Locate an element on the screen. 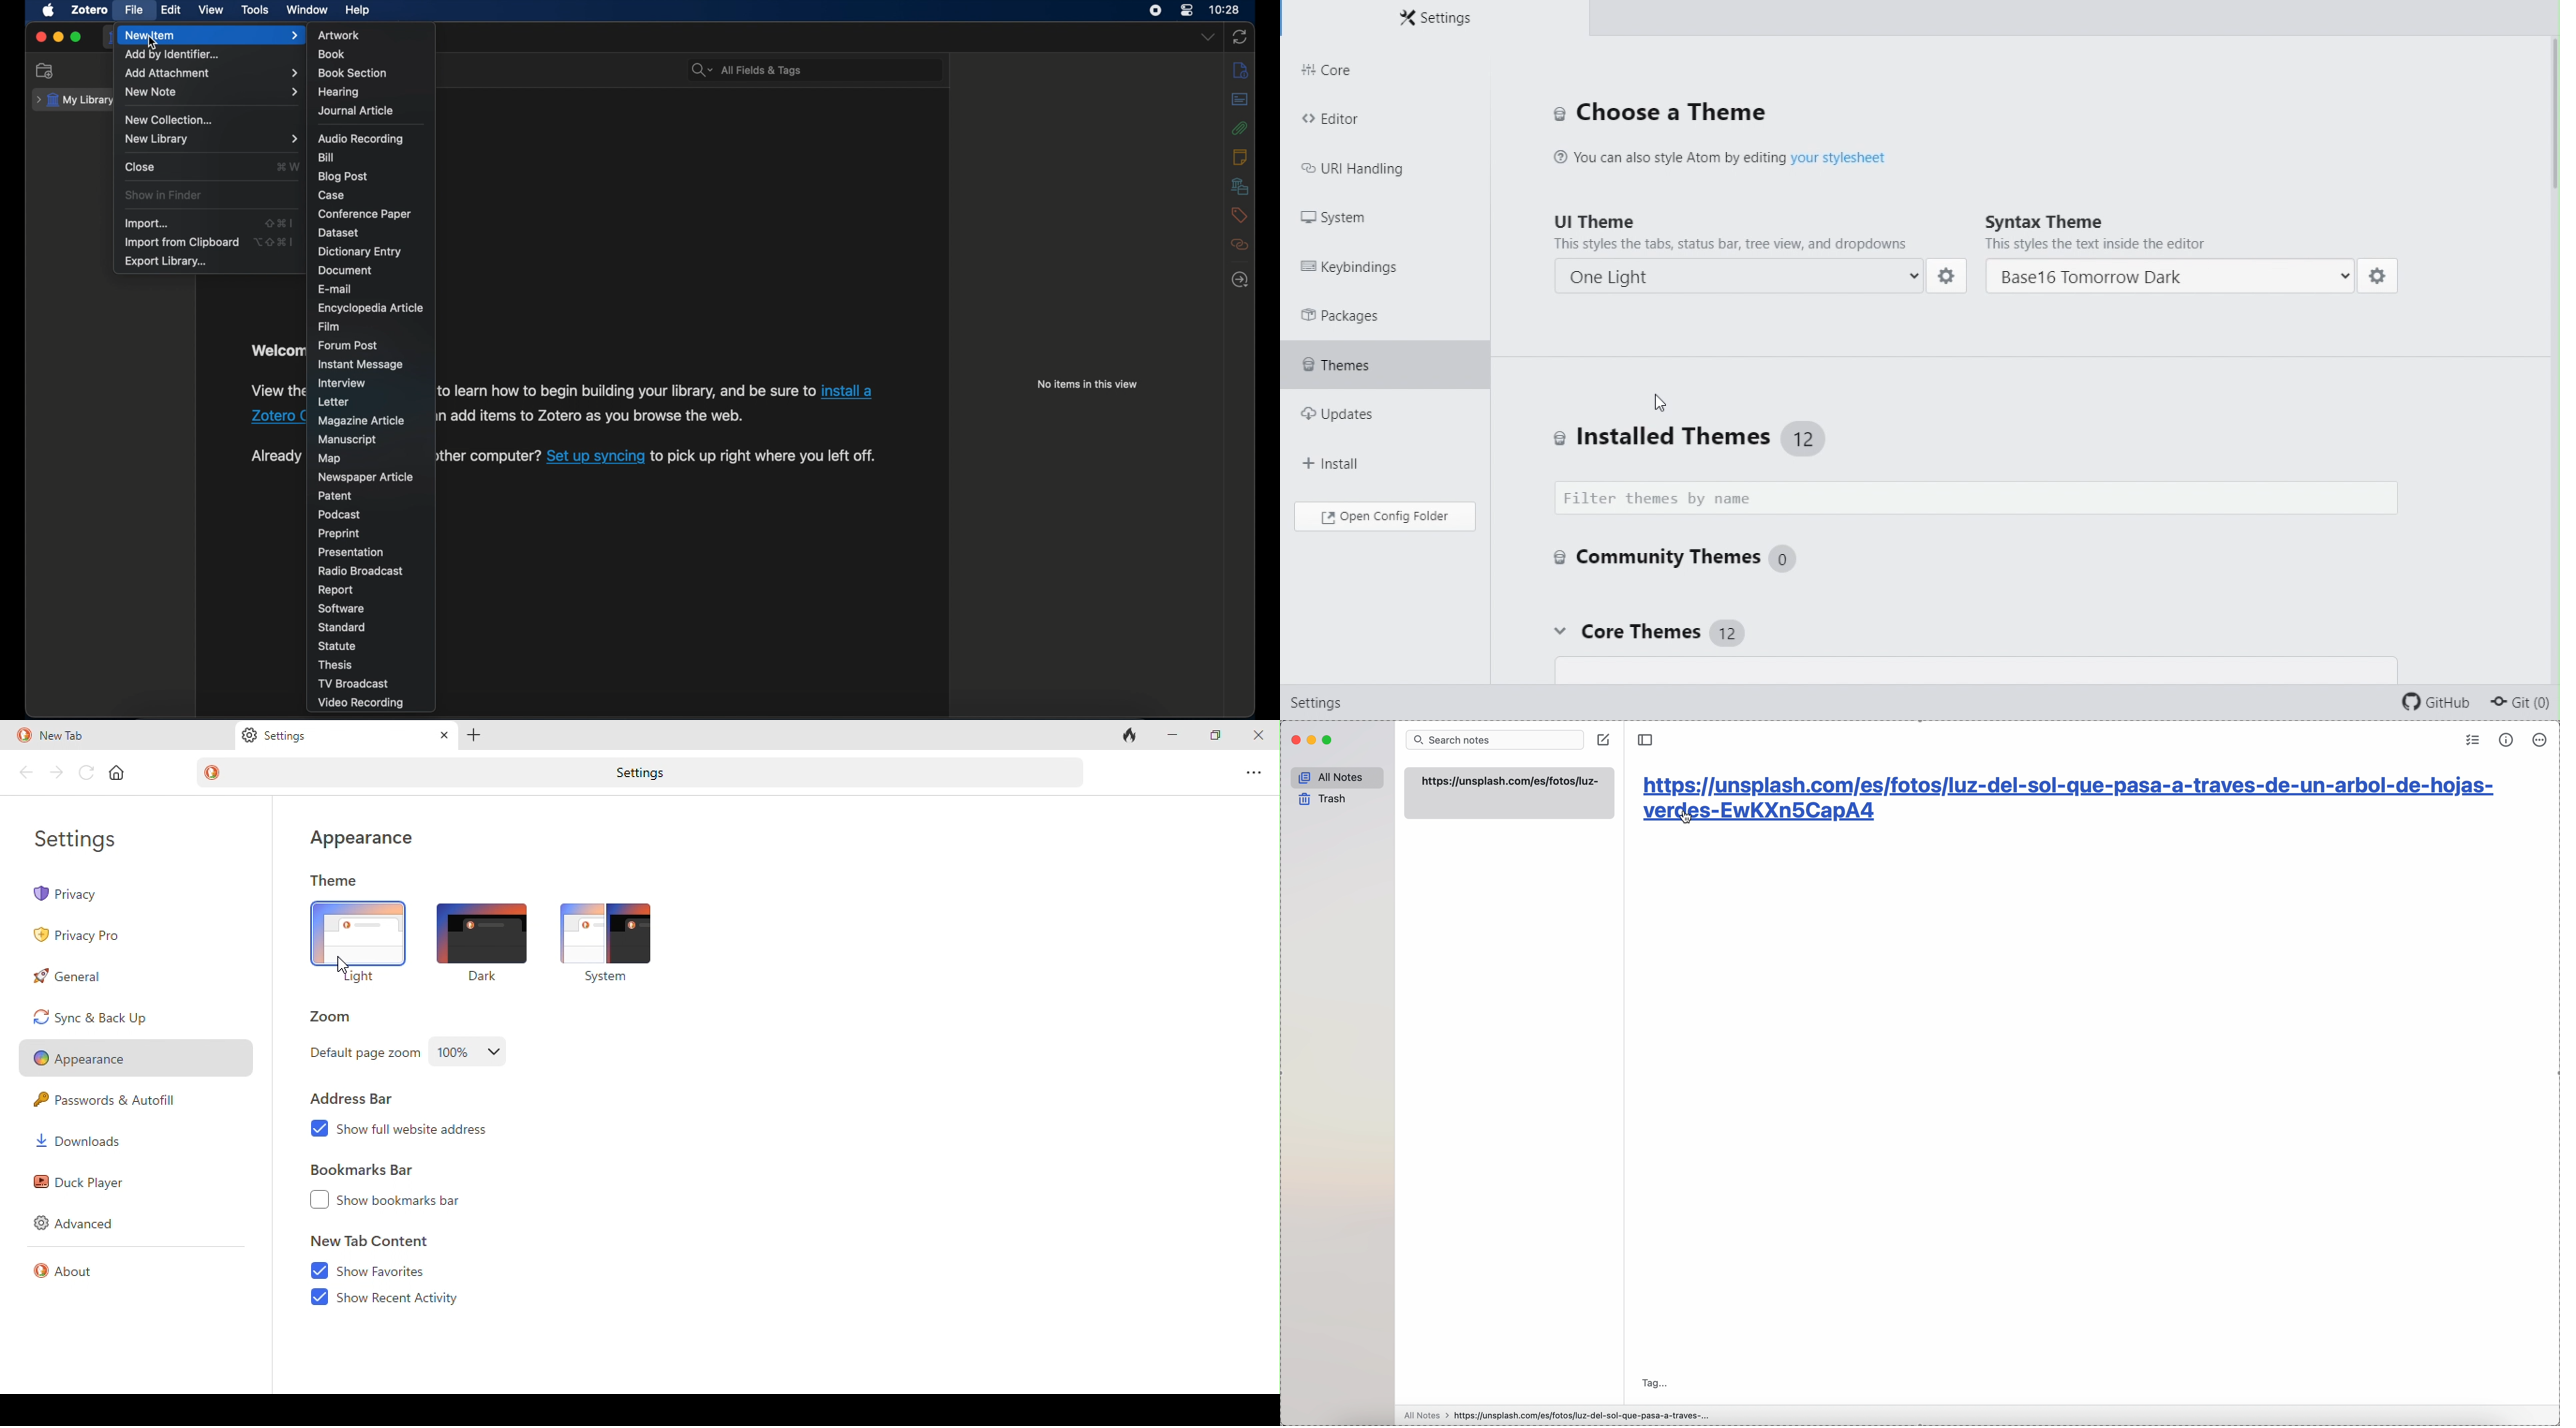 This screenshot has height=1428, width=2576. metrics is located at coordinates (2507, 740).